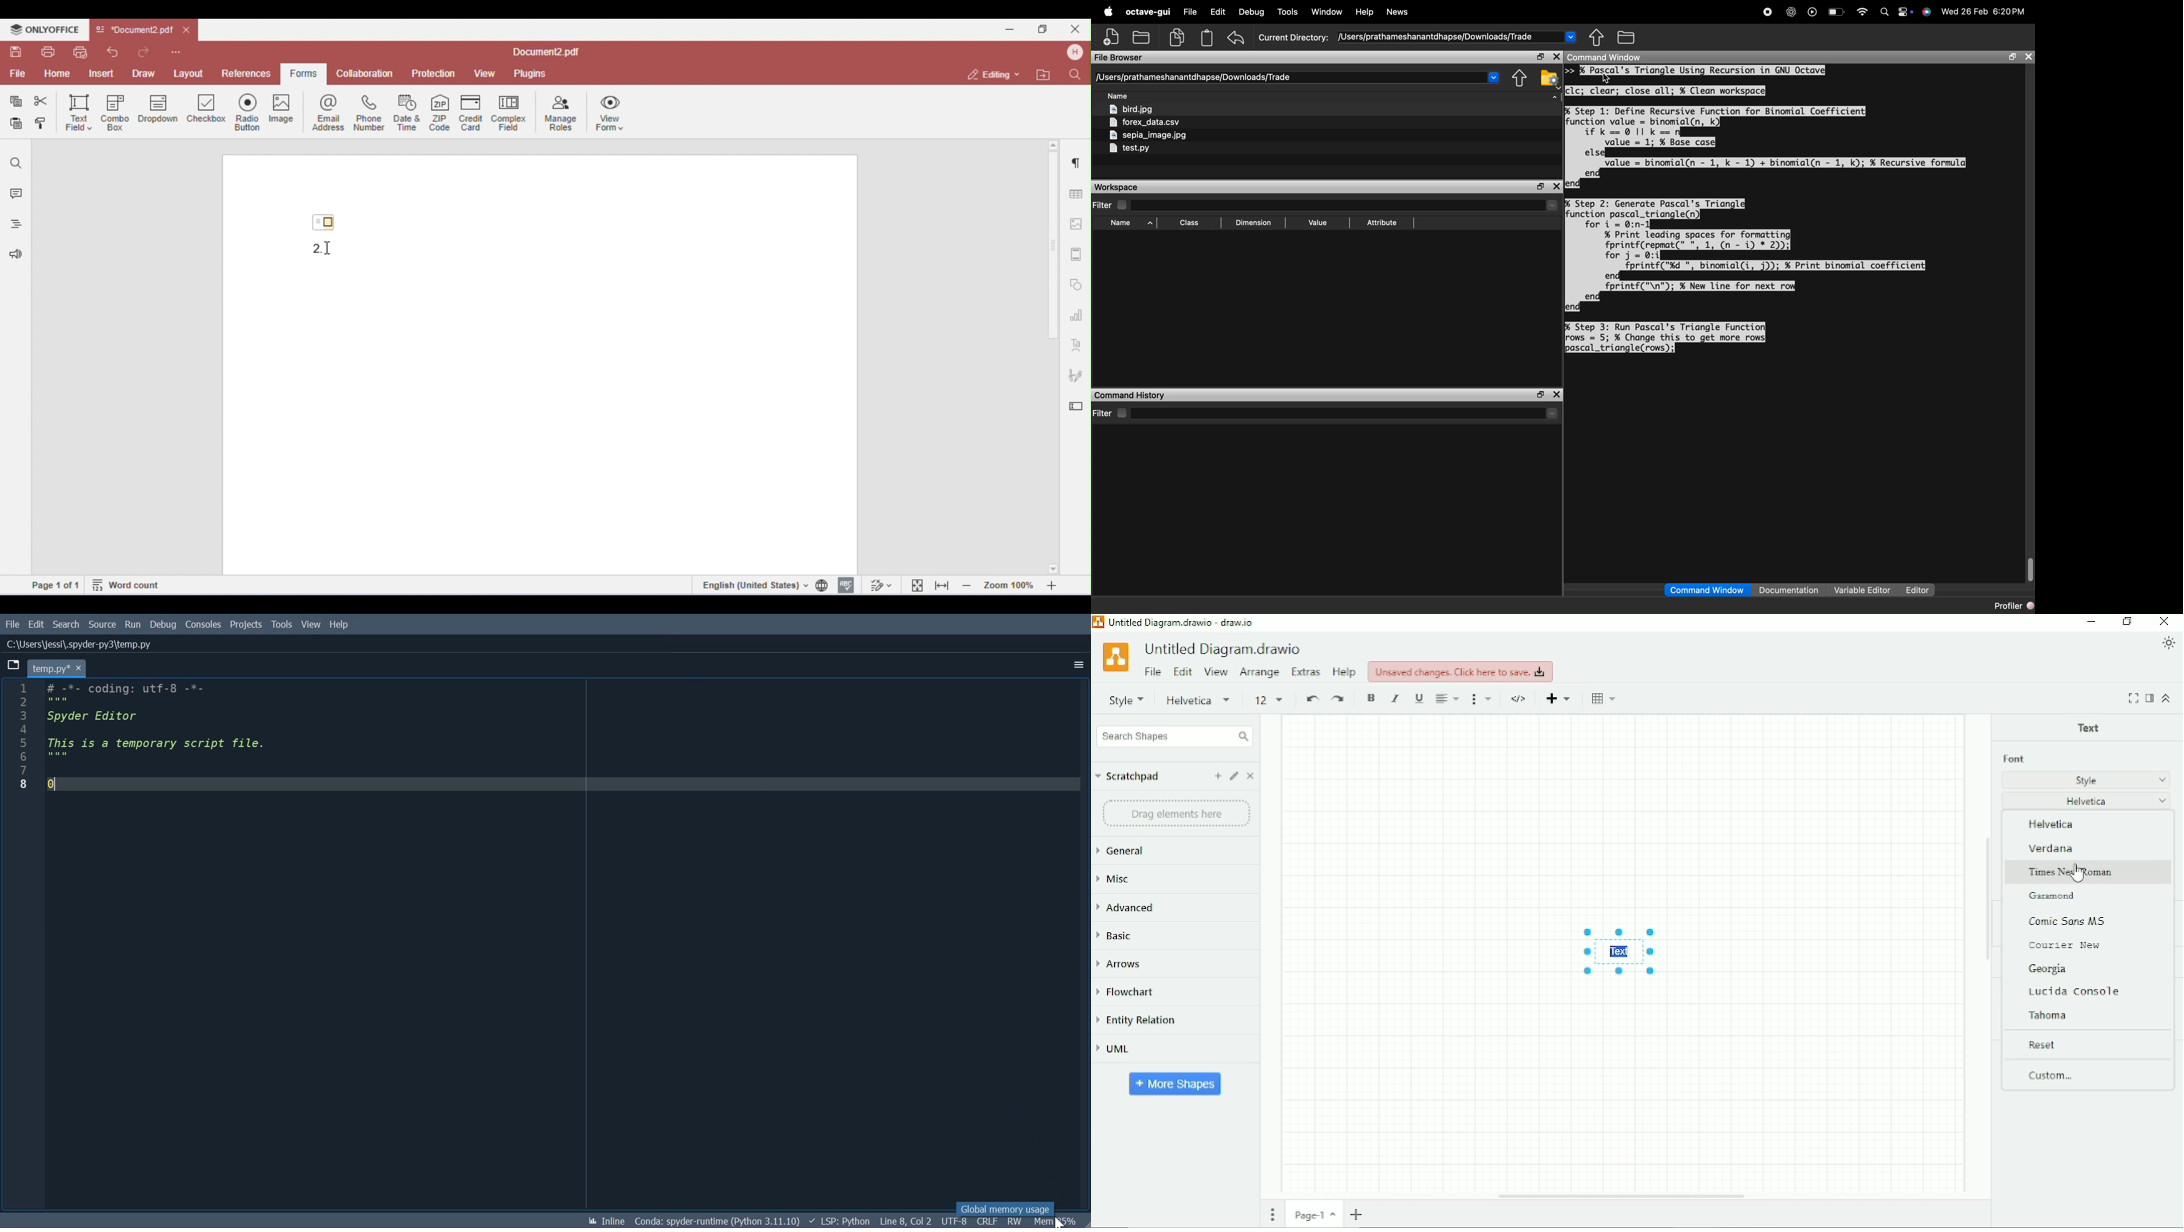 The width and height of the screenshot is (2184, 1232). What do you see at coordinates (1176, 814) in the screenshot?
I see `Drag elements here` at bounding box center [1176, 814].